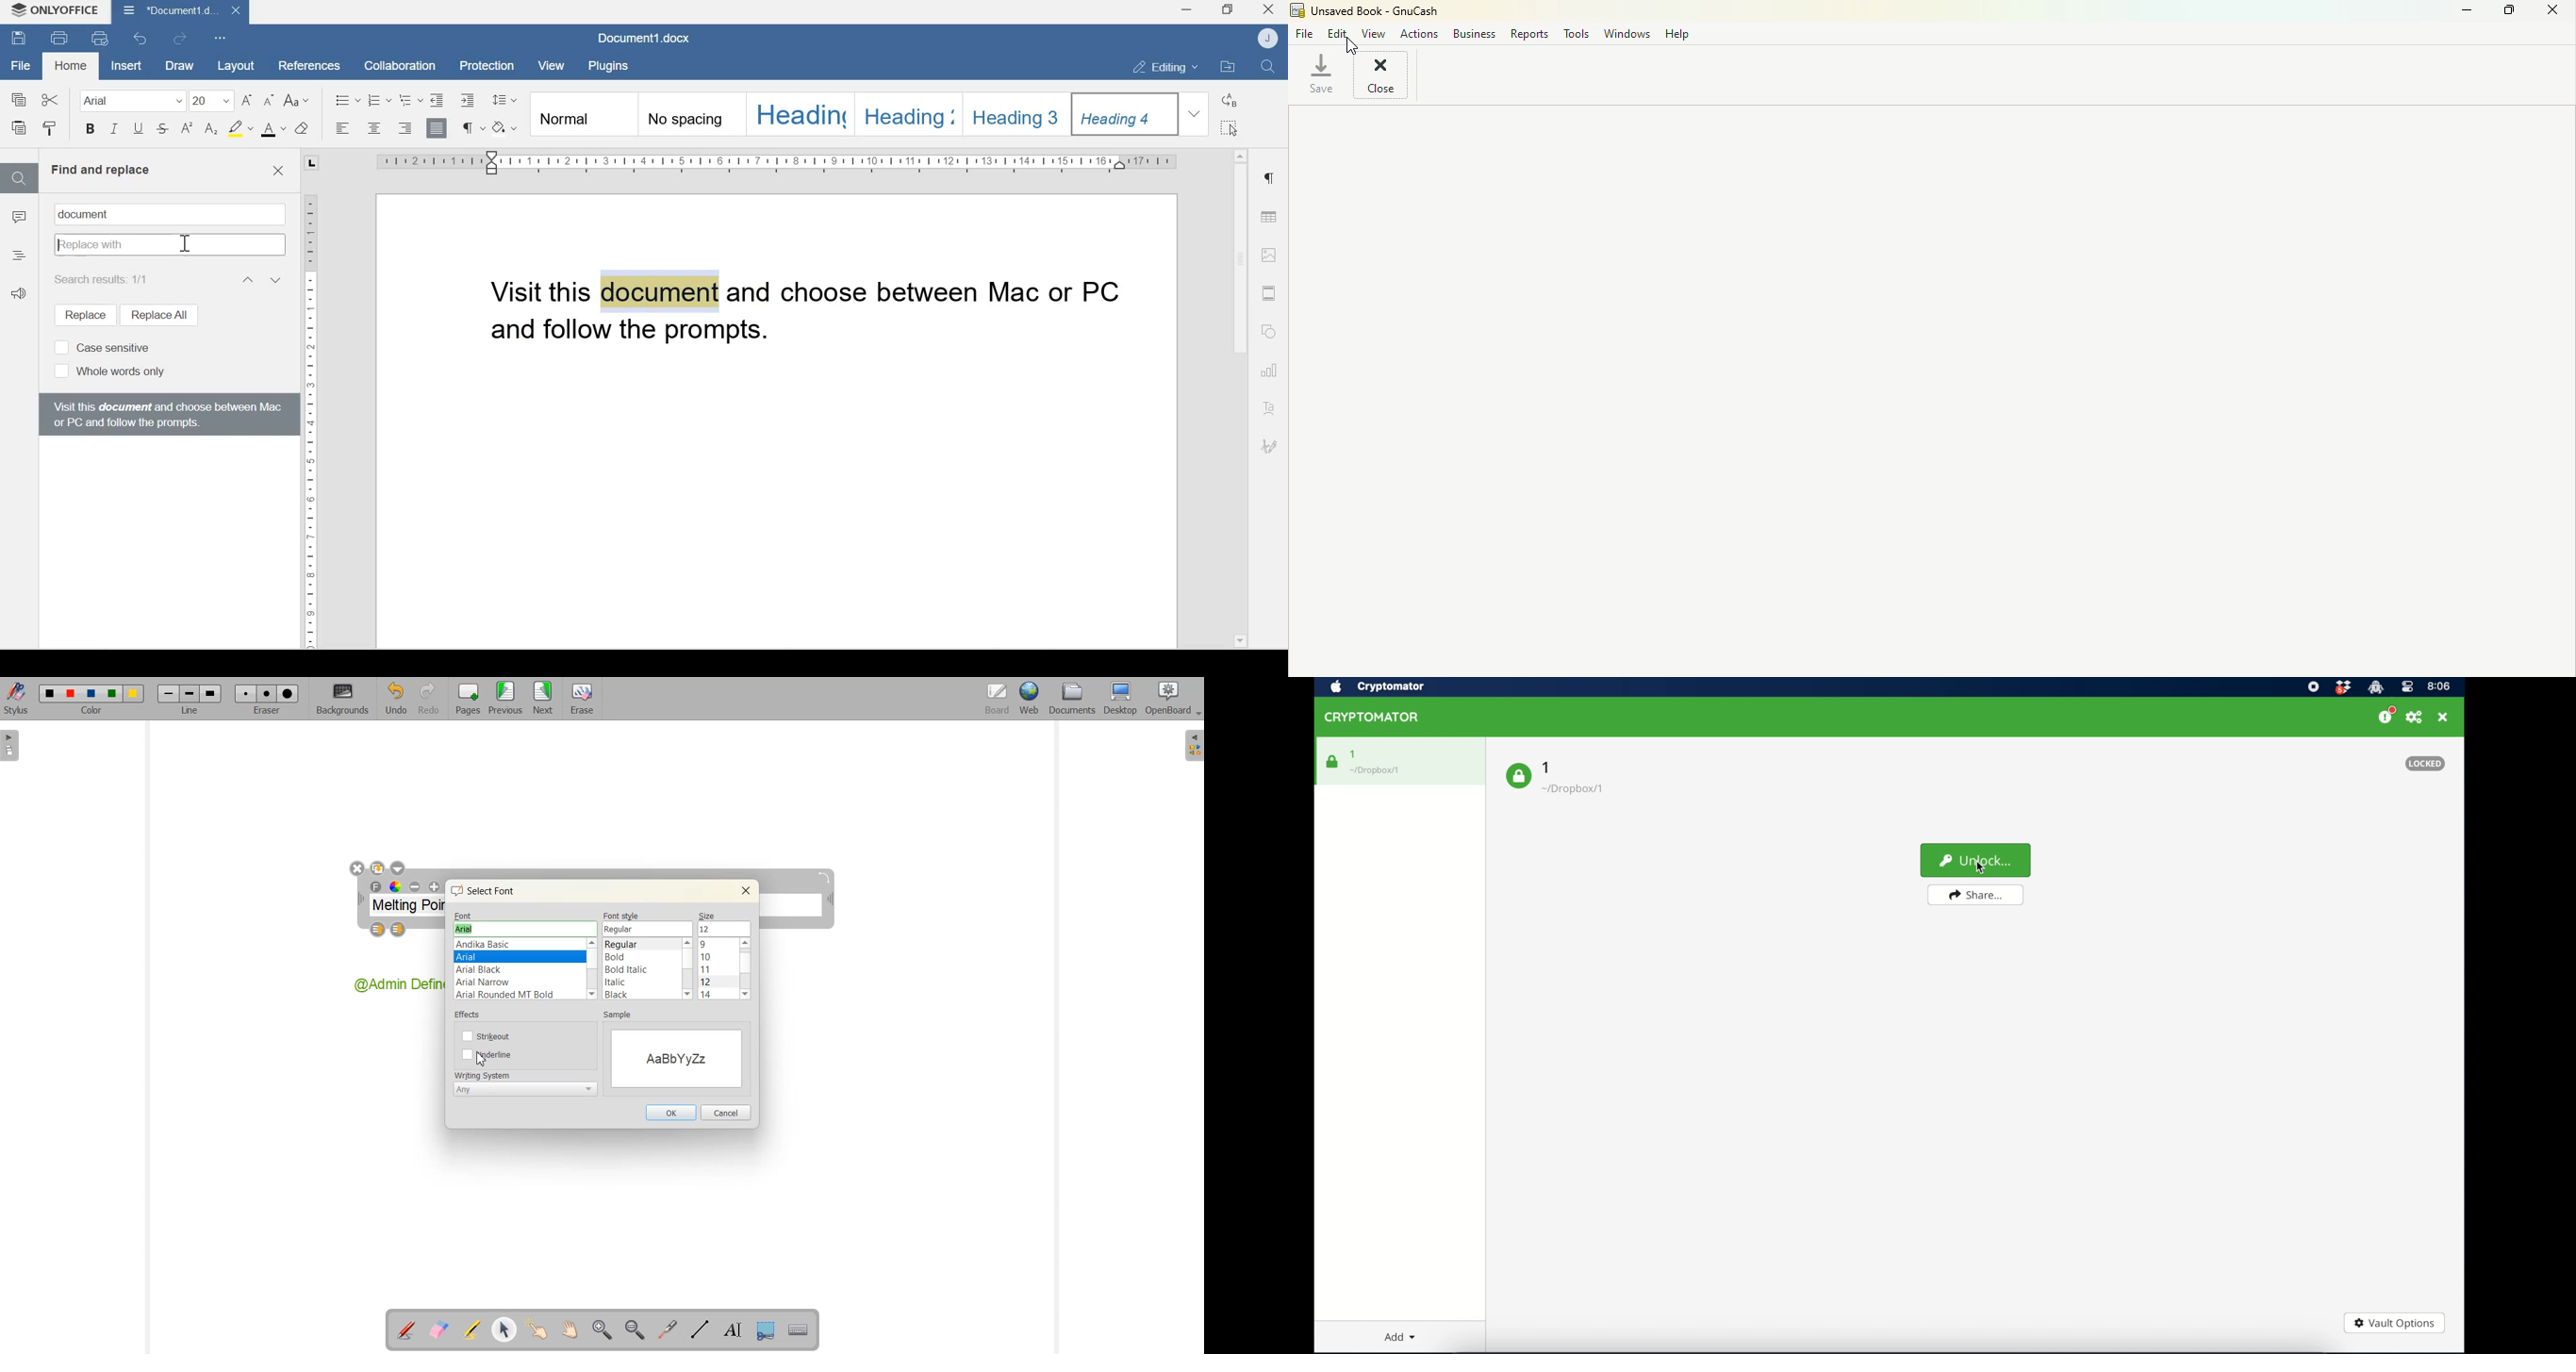 Image resolution: width=2576 pixels, height=1372 pixels. What do you see at coordinates (1269, 255) in the screenshot?
I see `Image` at bounding box center [1269, 255].